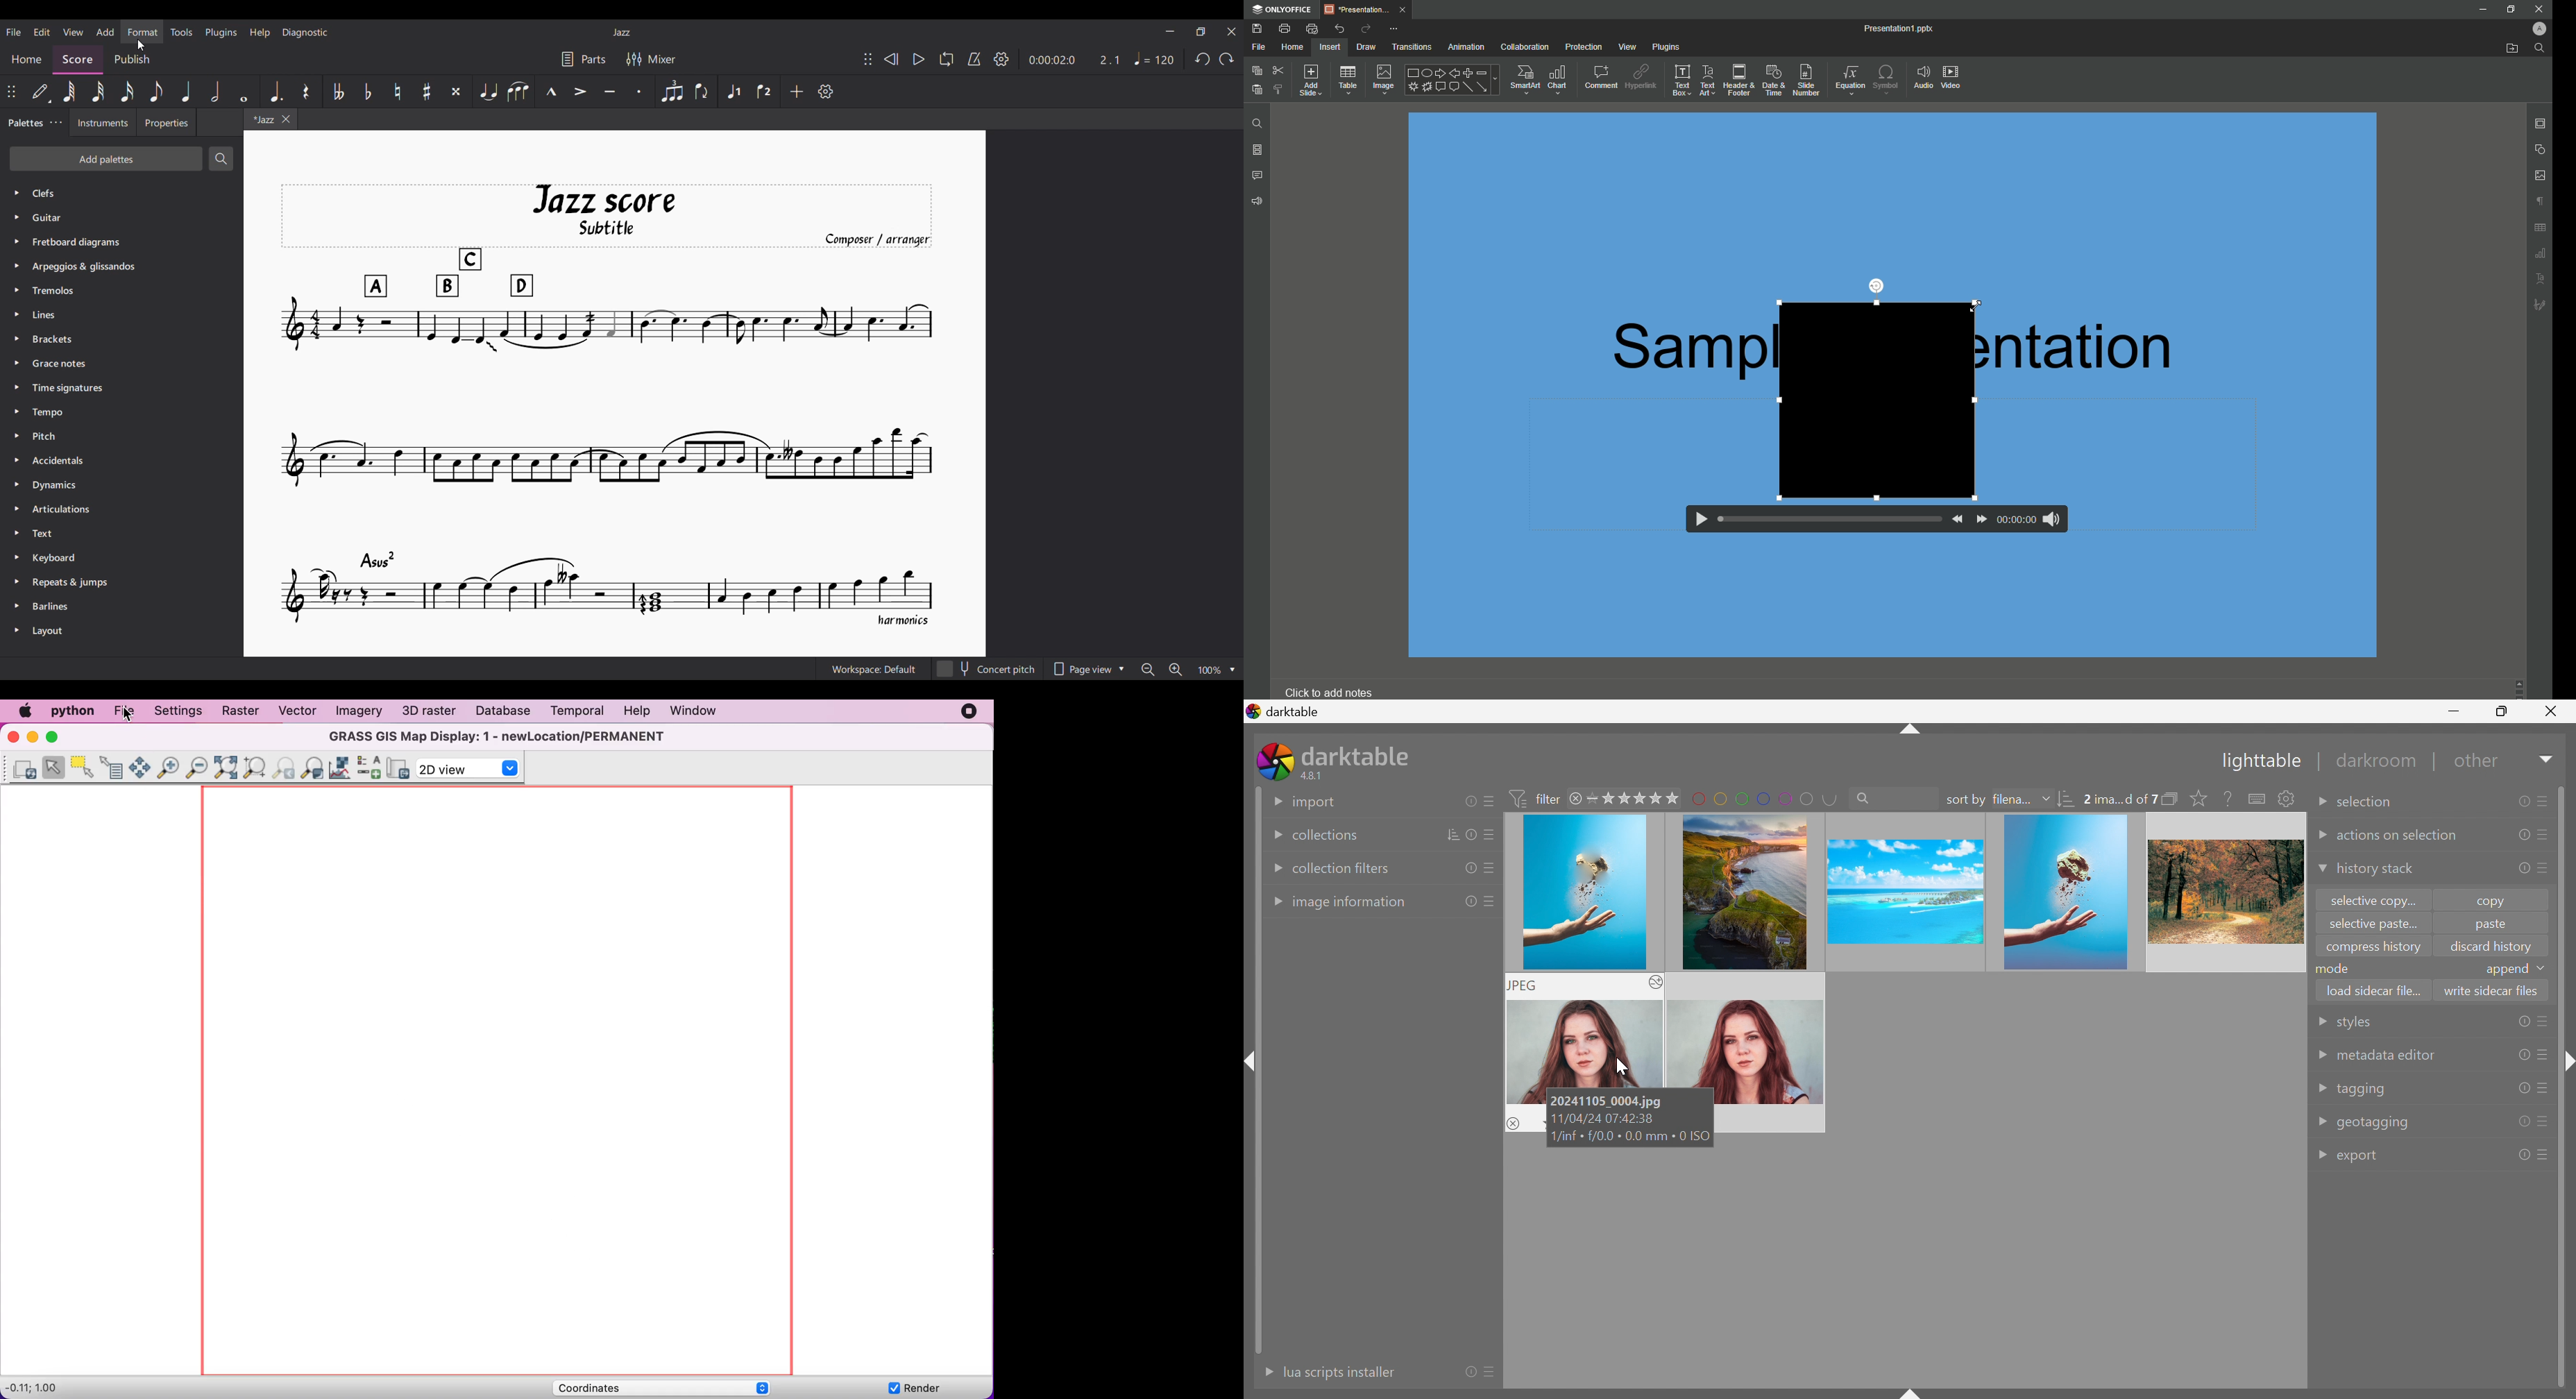  What do you see at coordinates (1577, 800) in the screenshot?
I see `close` at bounding box center [1577, 800].